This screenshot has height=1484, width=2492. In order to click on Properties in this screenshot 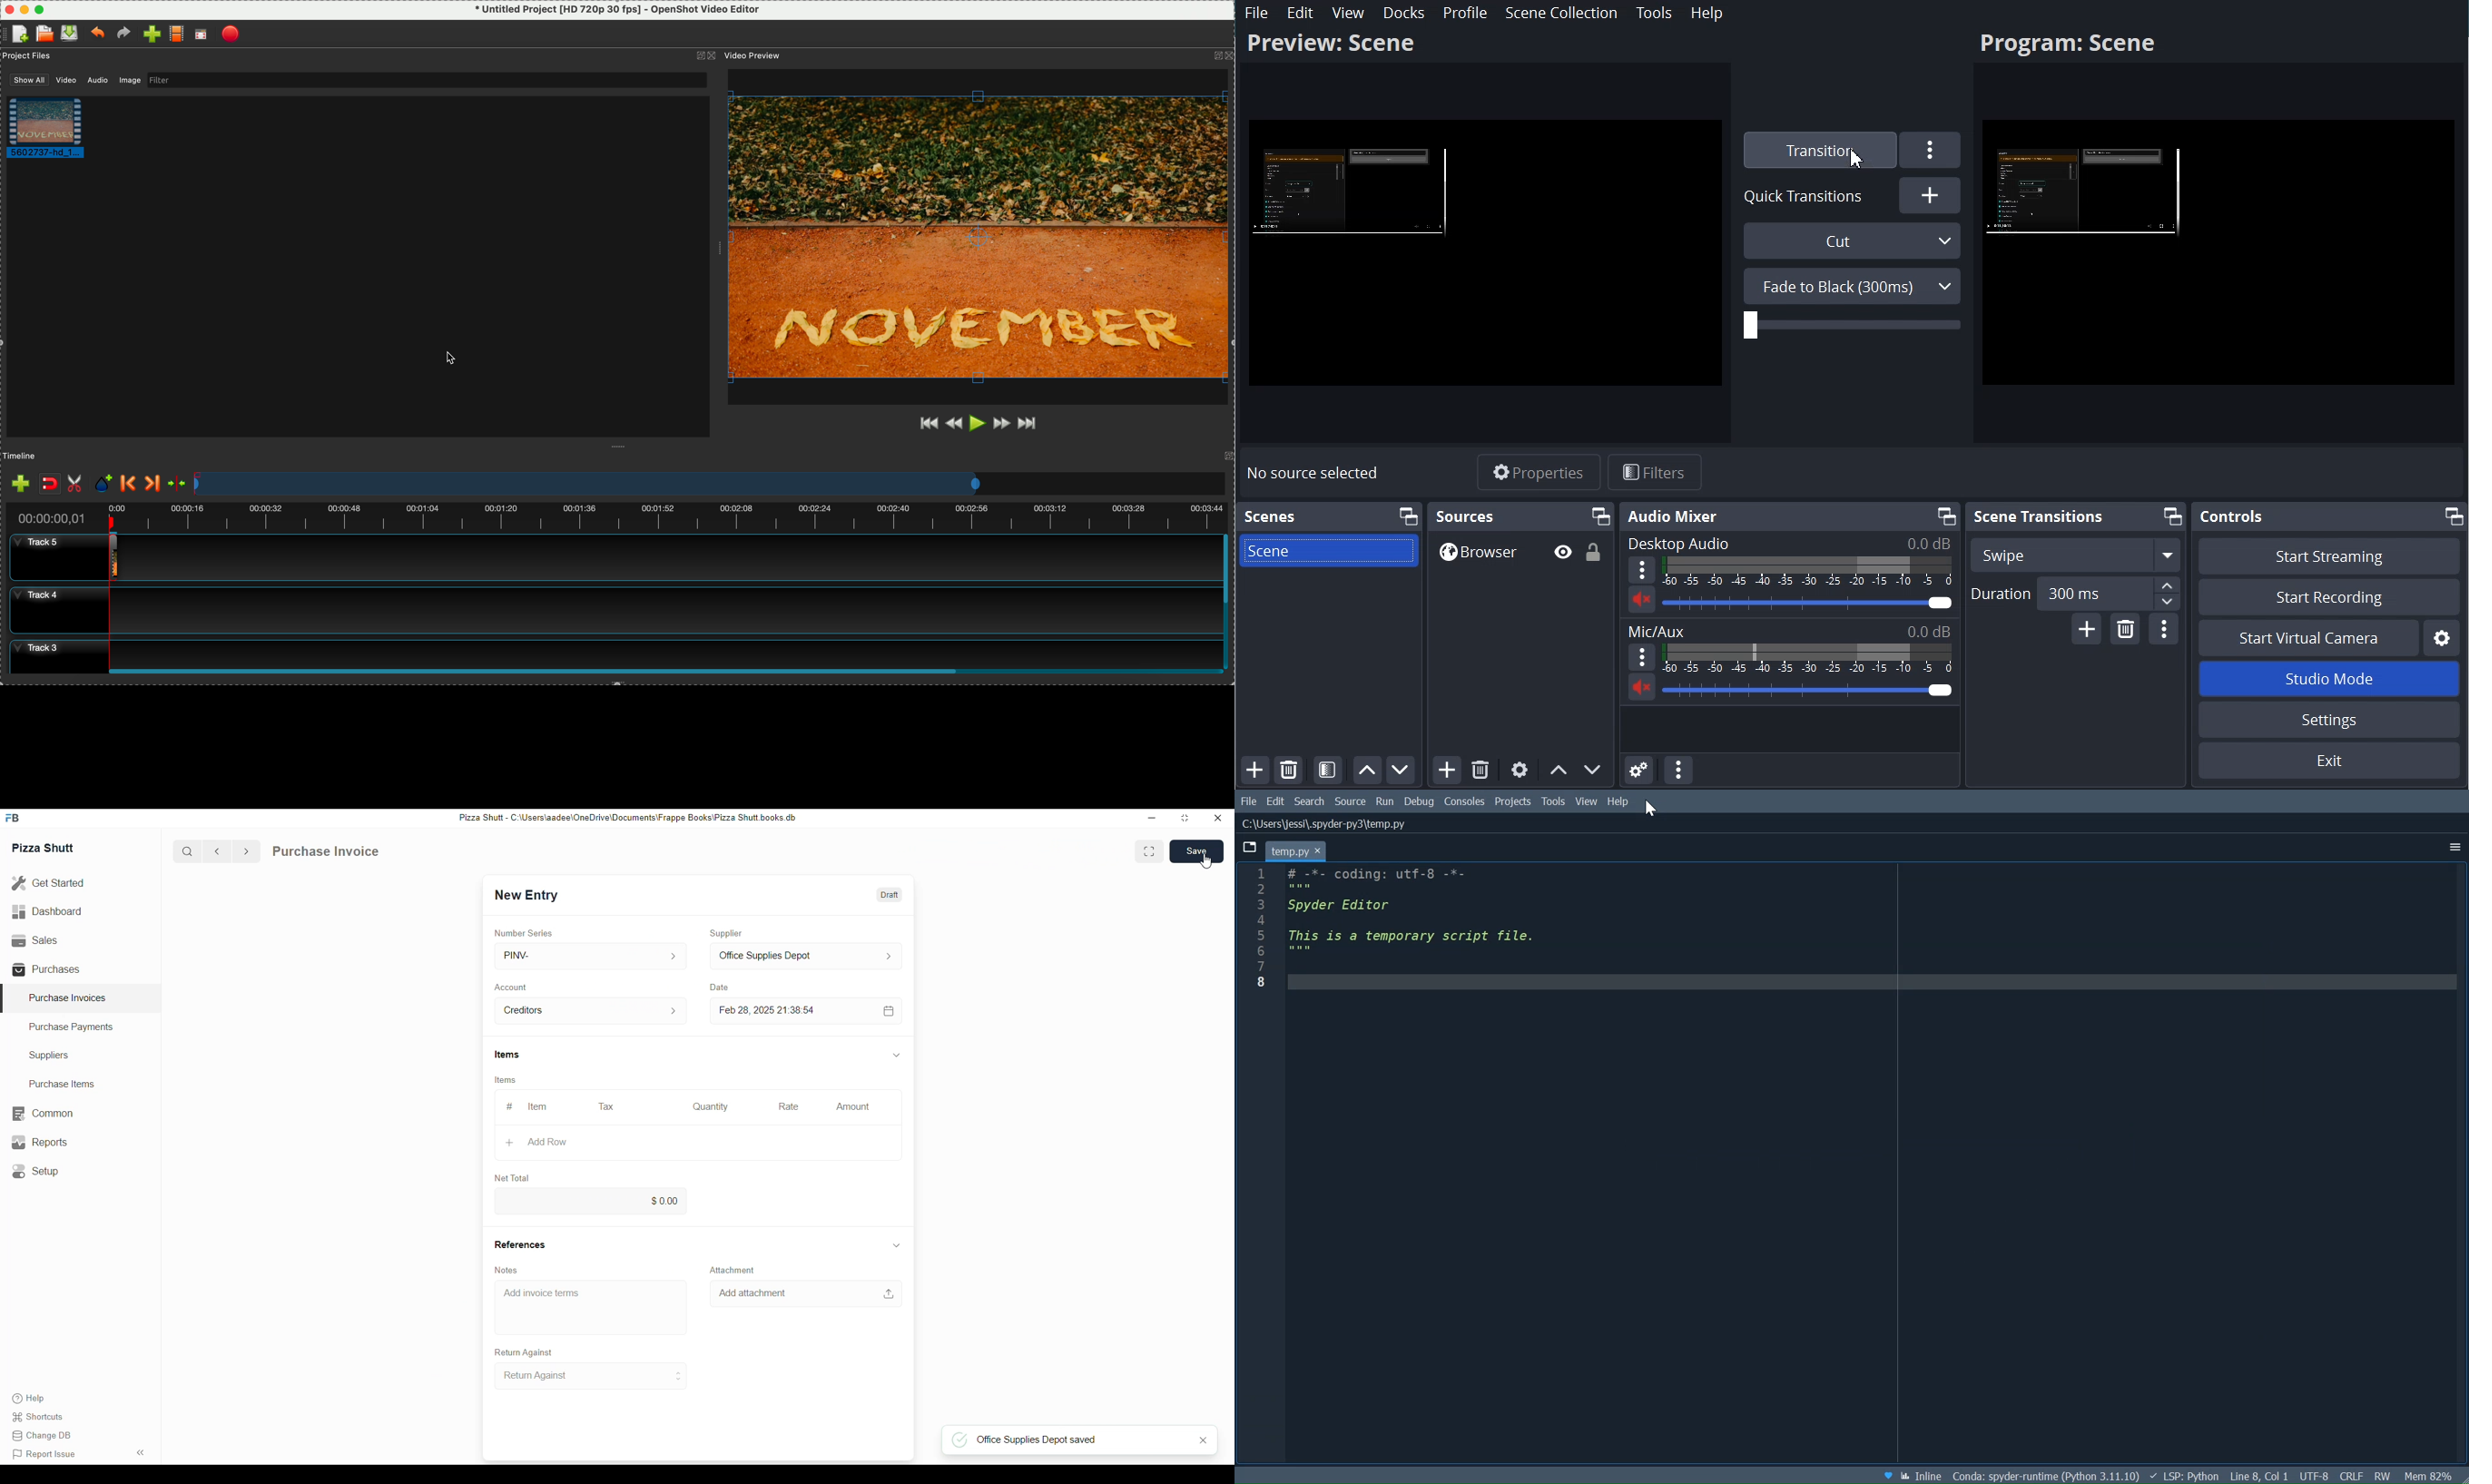, I will do `click(1539, 472)`.